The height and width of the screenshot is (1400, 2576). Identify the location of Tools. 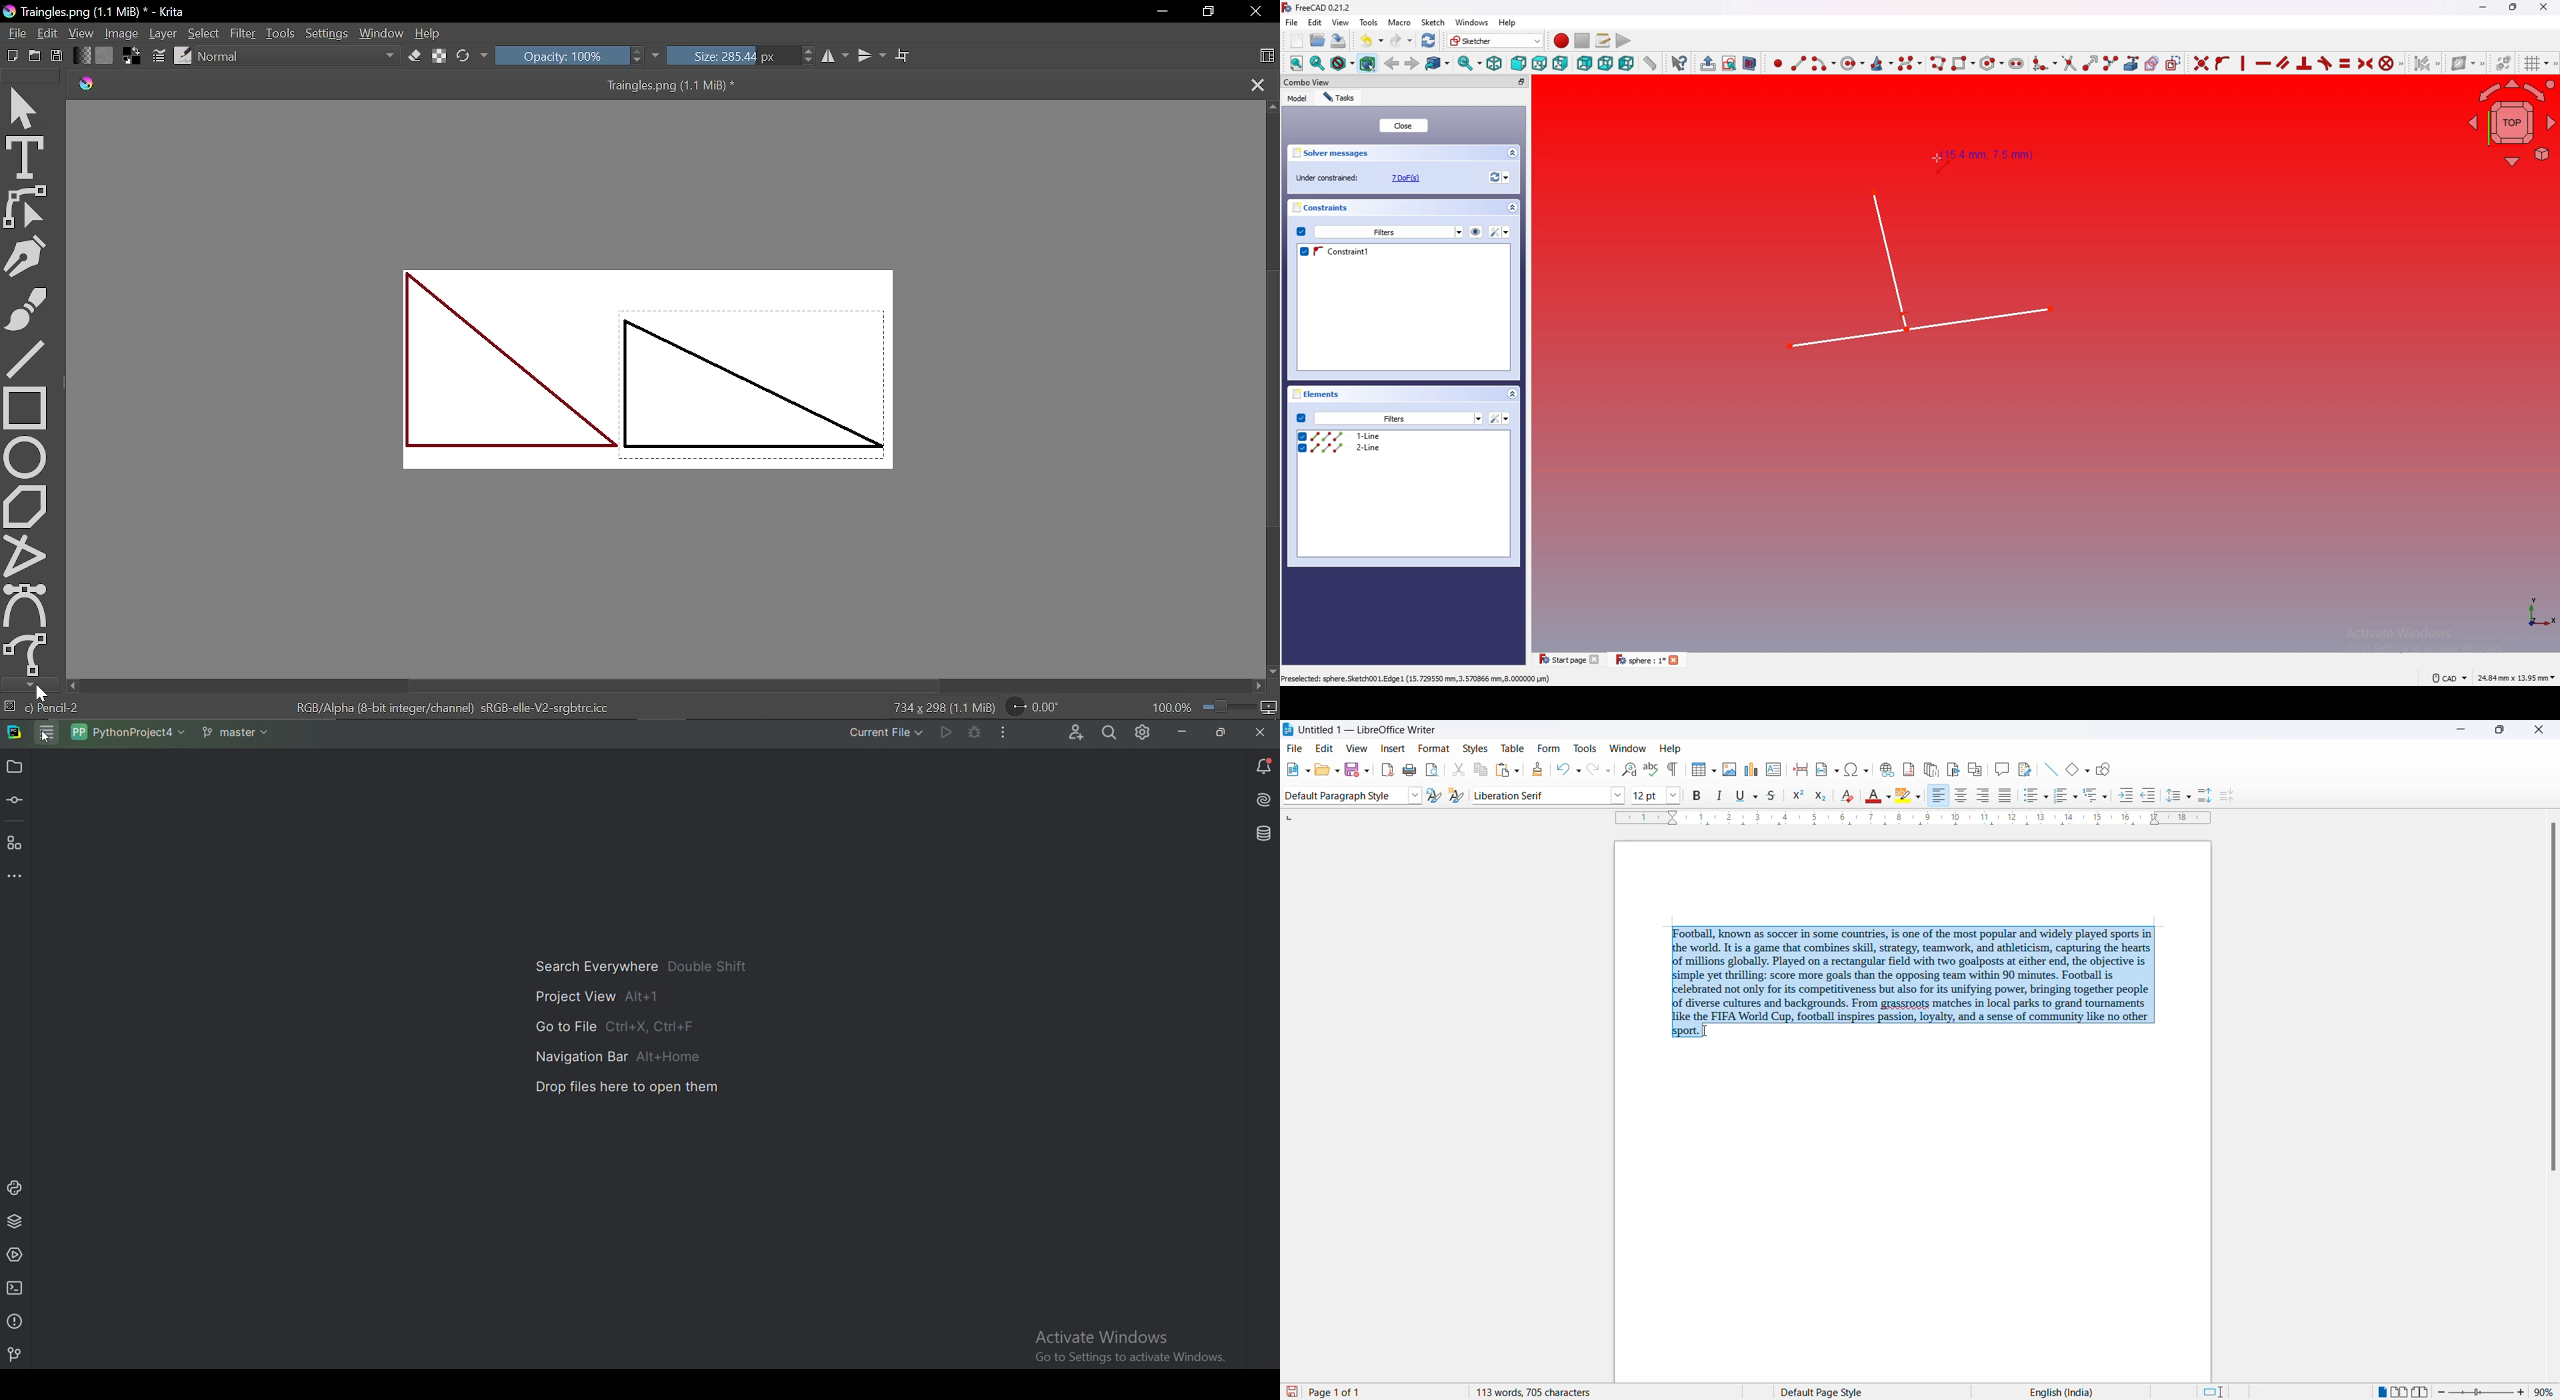
(282, 33).